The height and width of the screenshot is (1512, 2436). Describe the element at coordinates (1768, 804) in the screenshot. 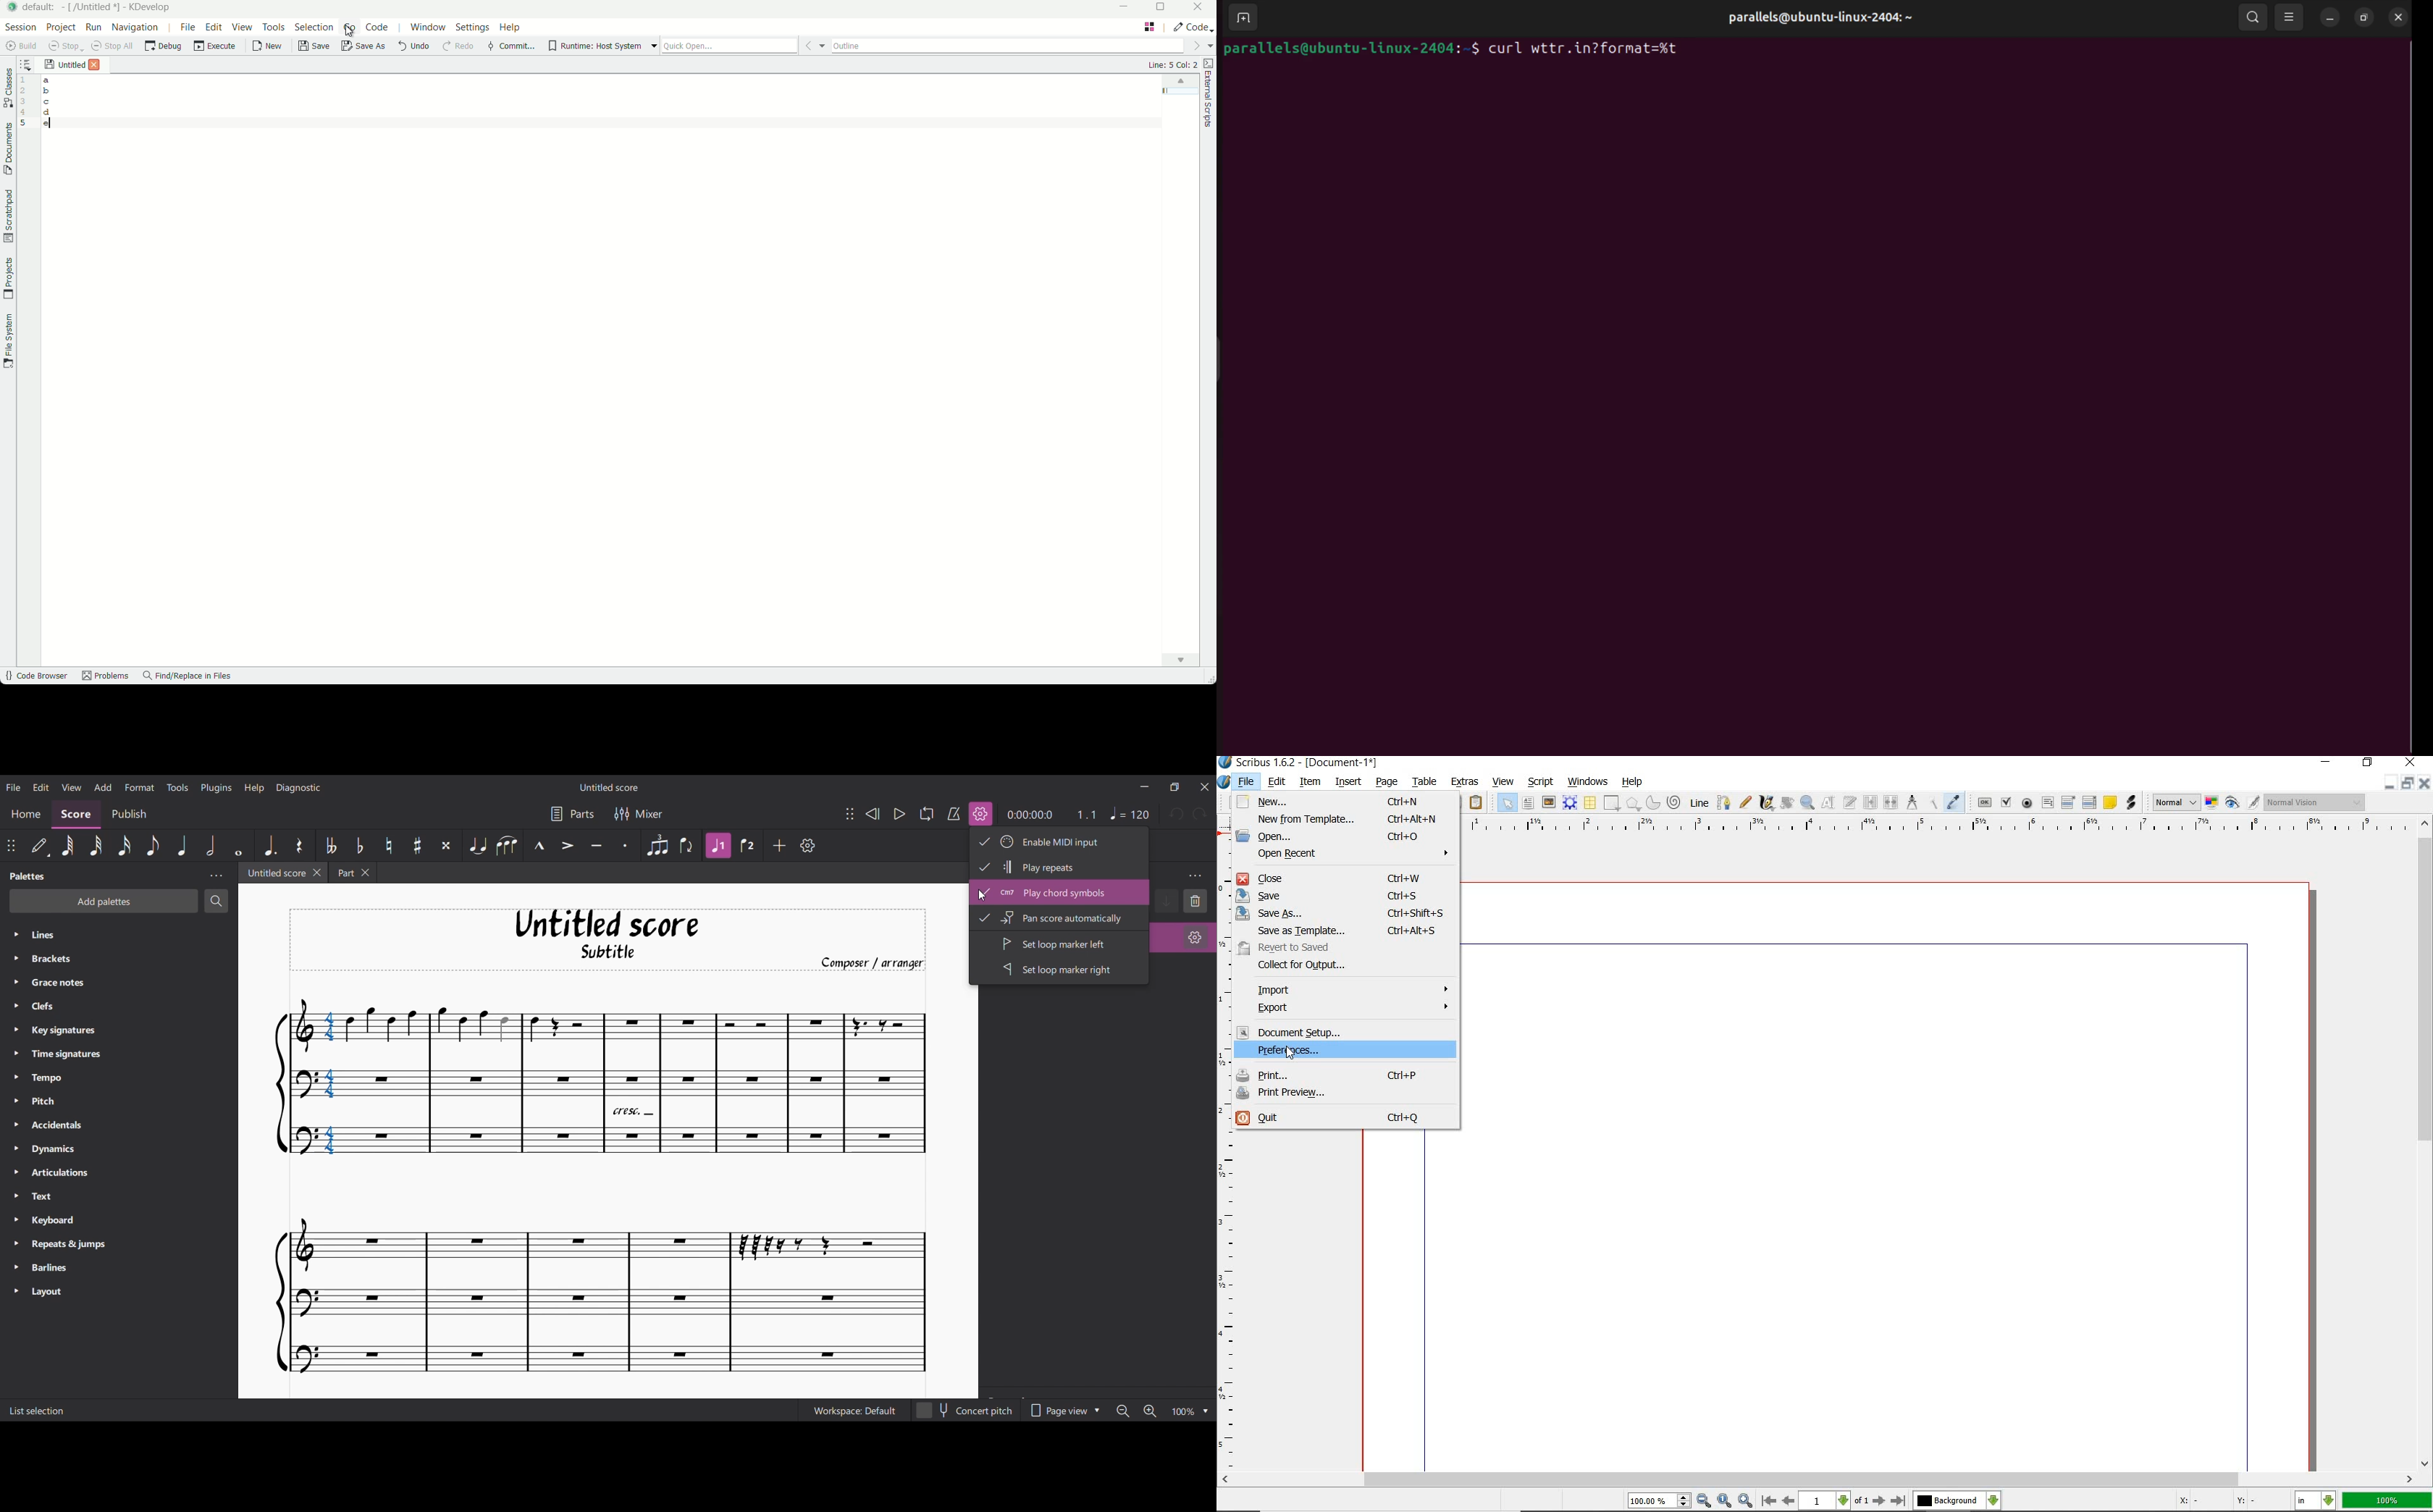

I see `calligraphic line` at that location.